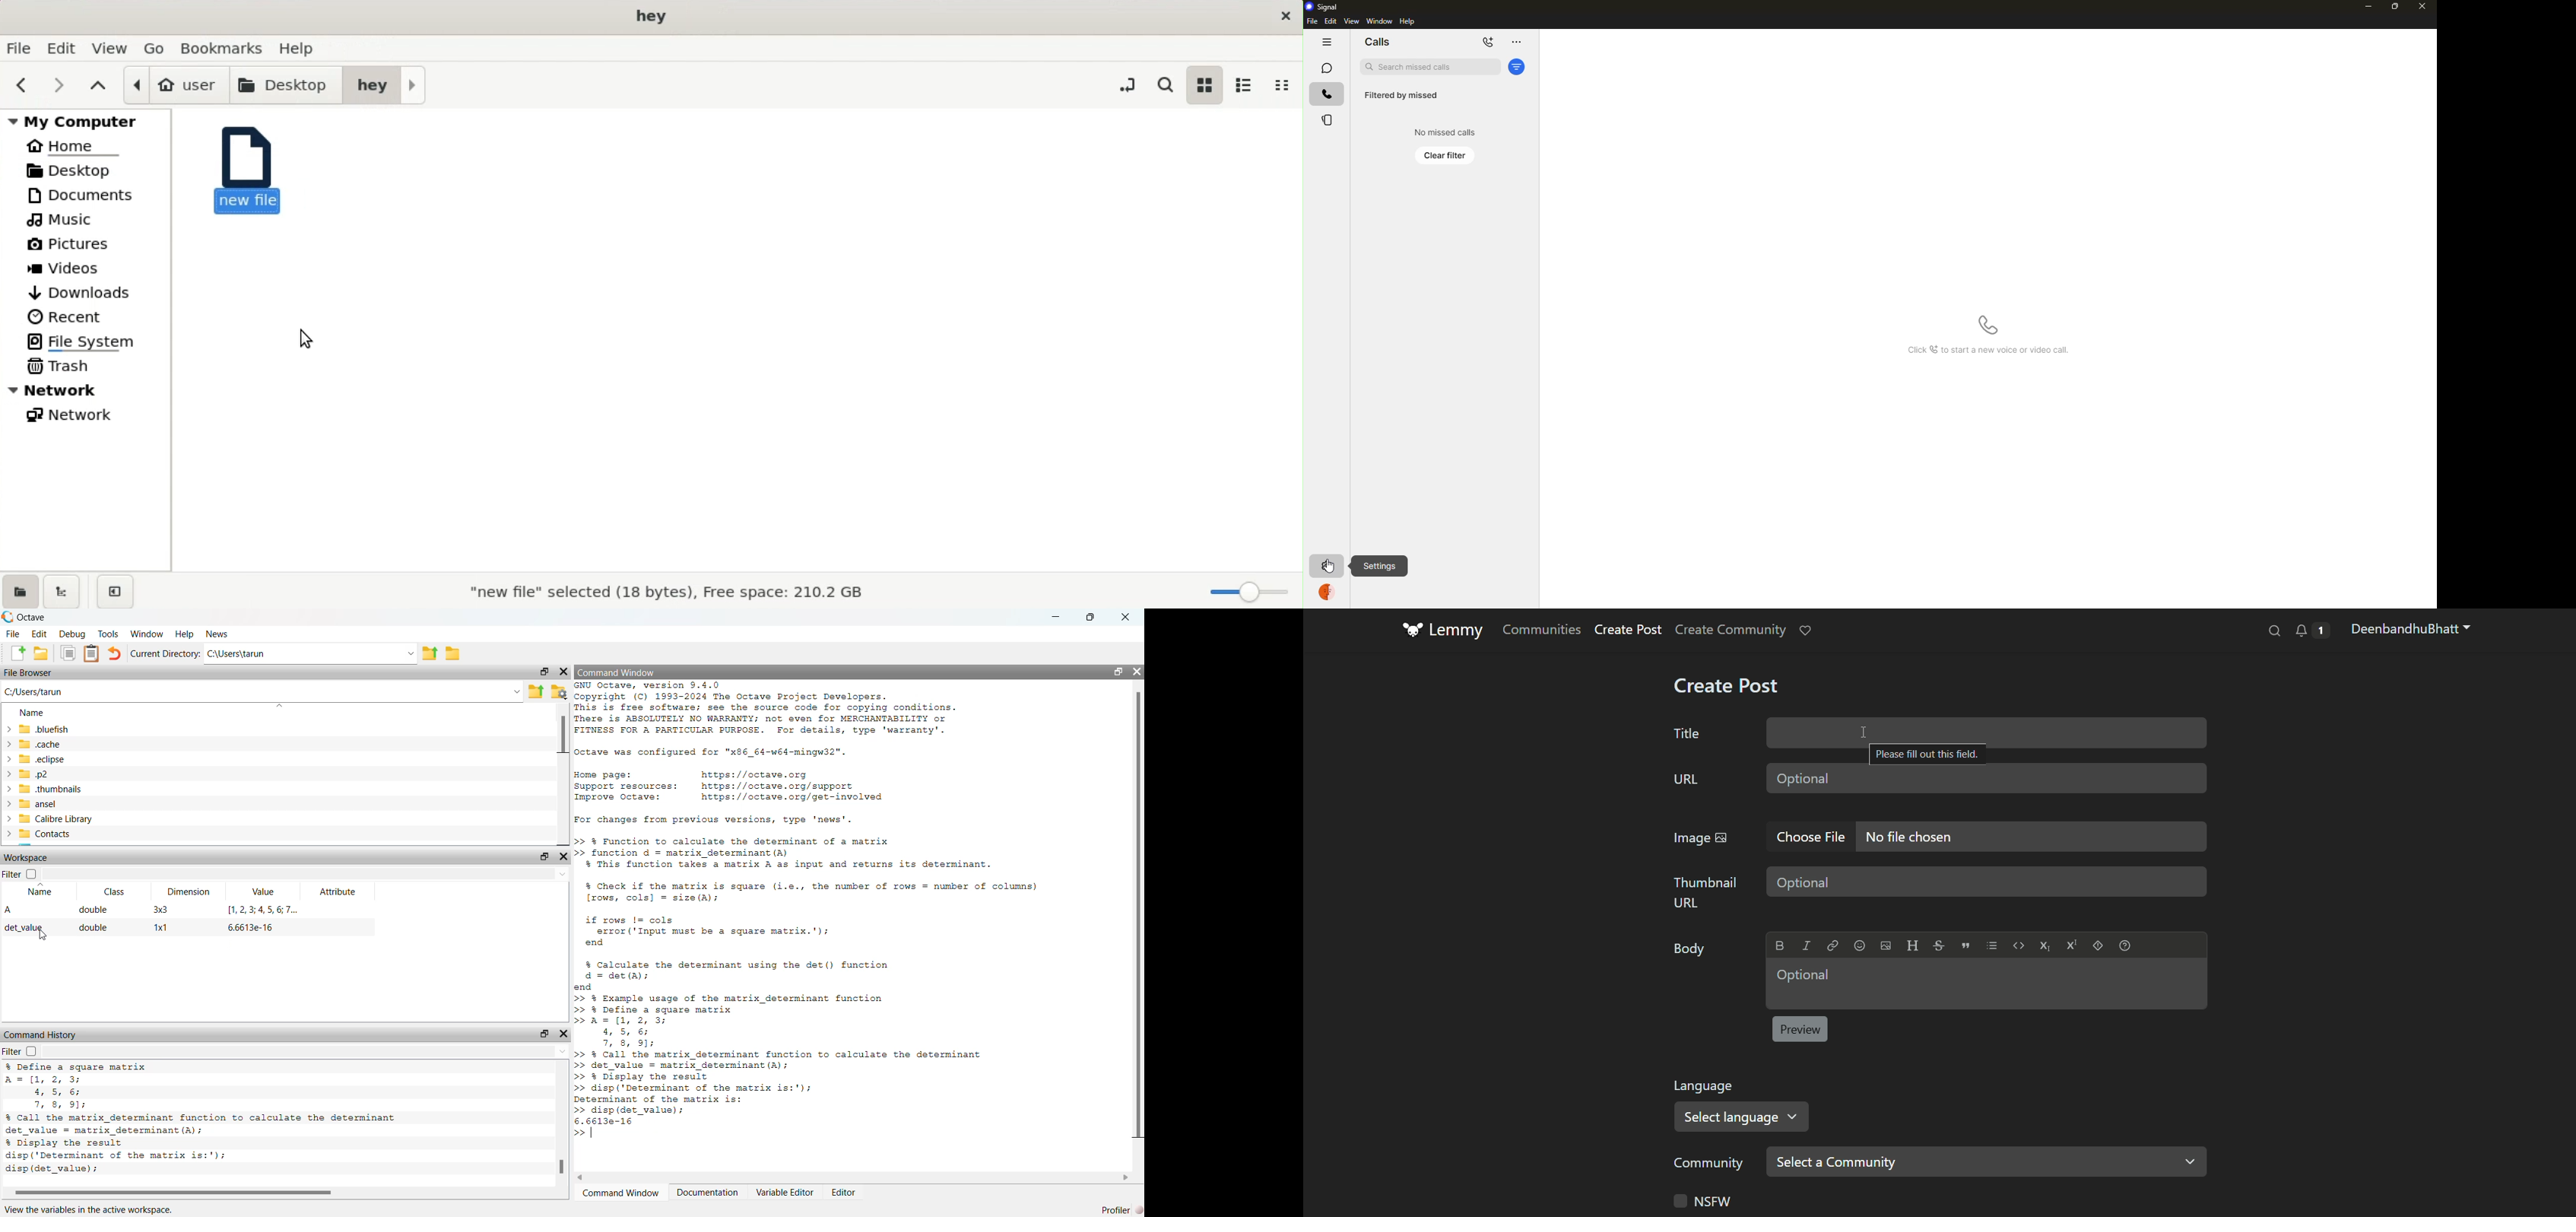  I want to click on videos, so click(69, 270).